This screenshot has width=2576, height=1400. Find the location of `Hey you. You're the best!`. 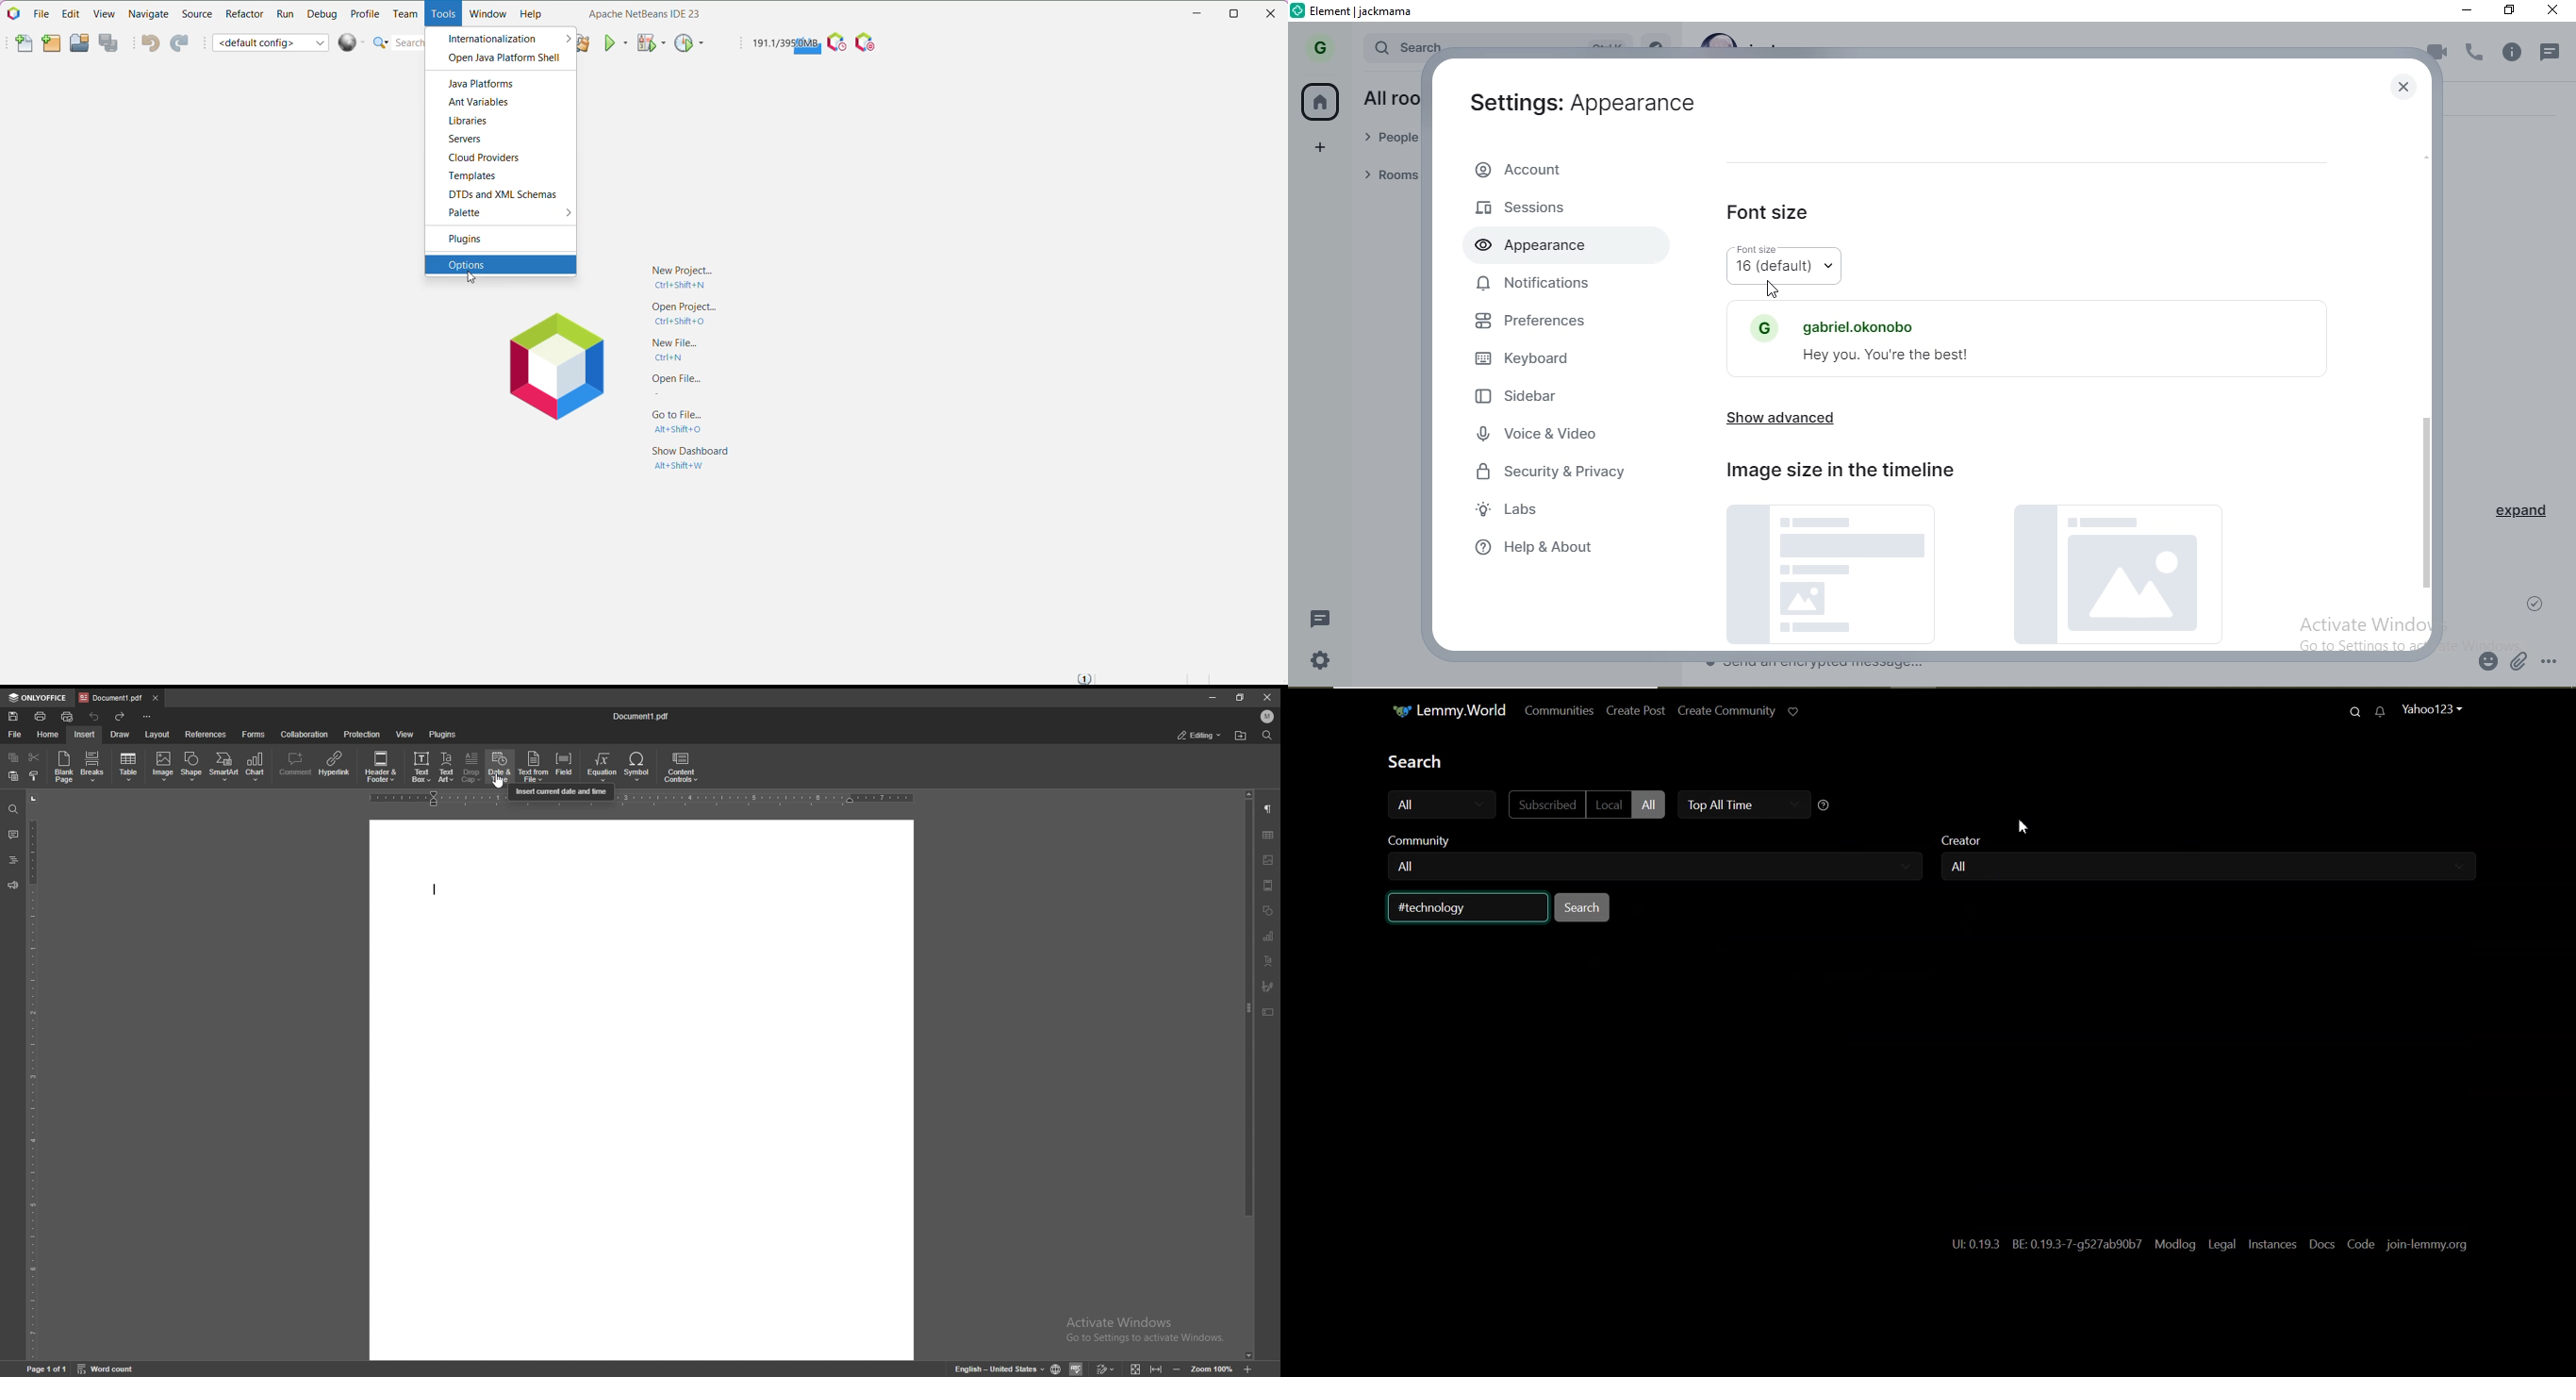

Hey you. You're the best! is located at coordinates (1897, 357).